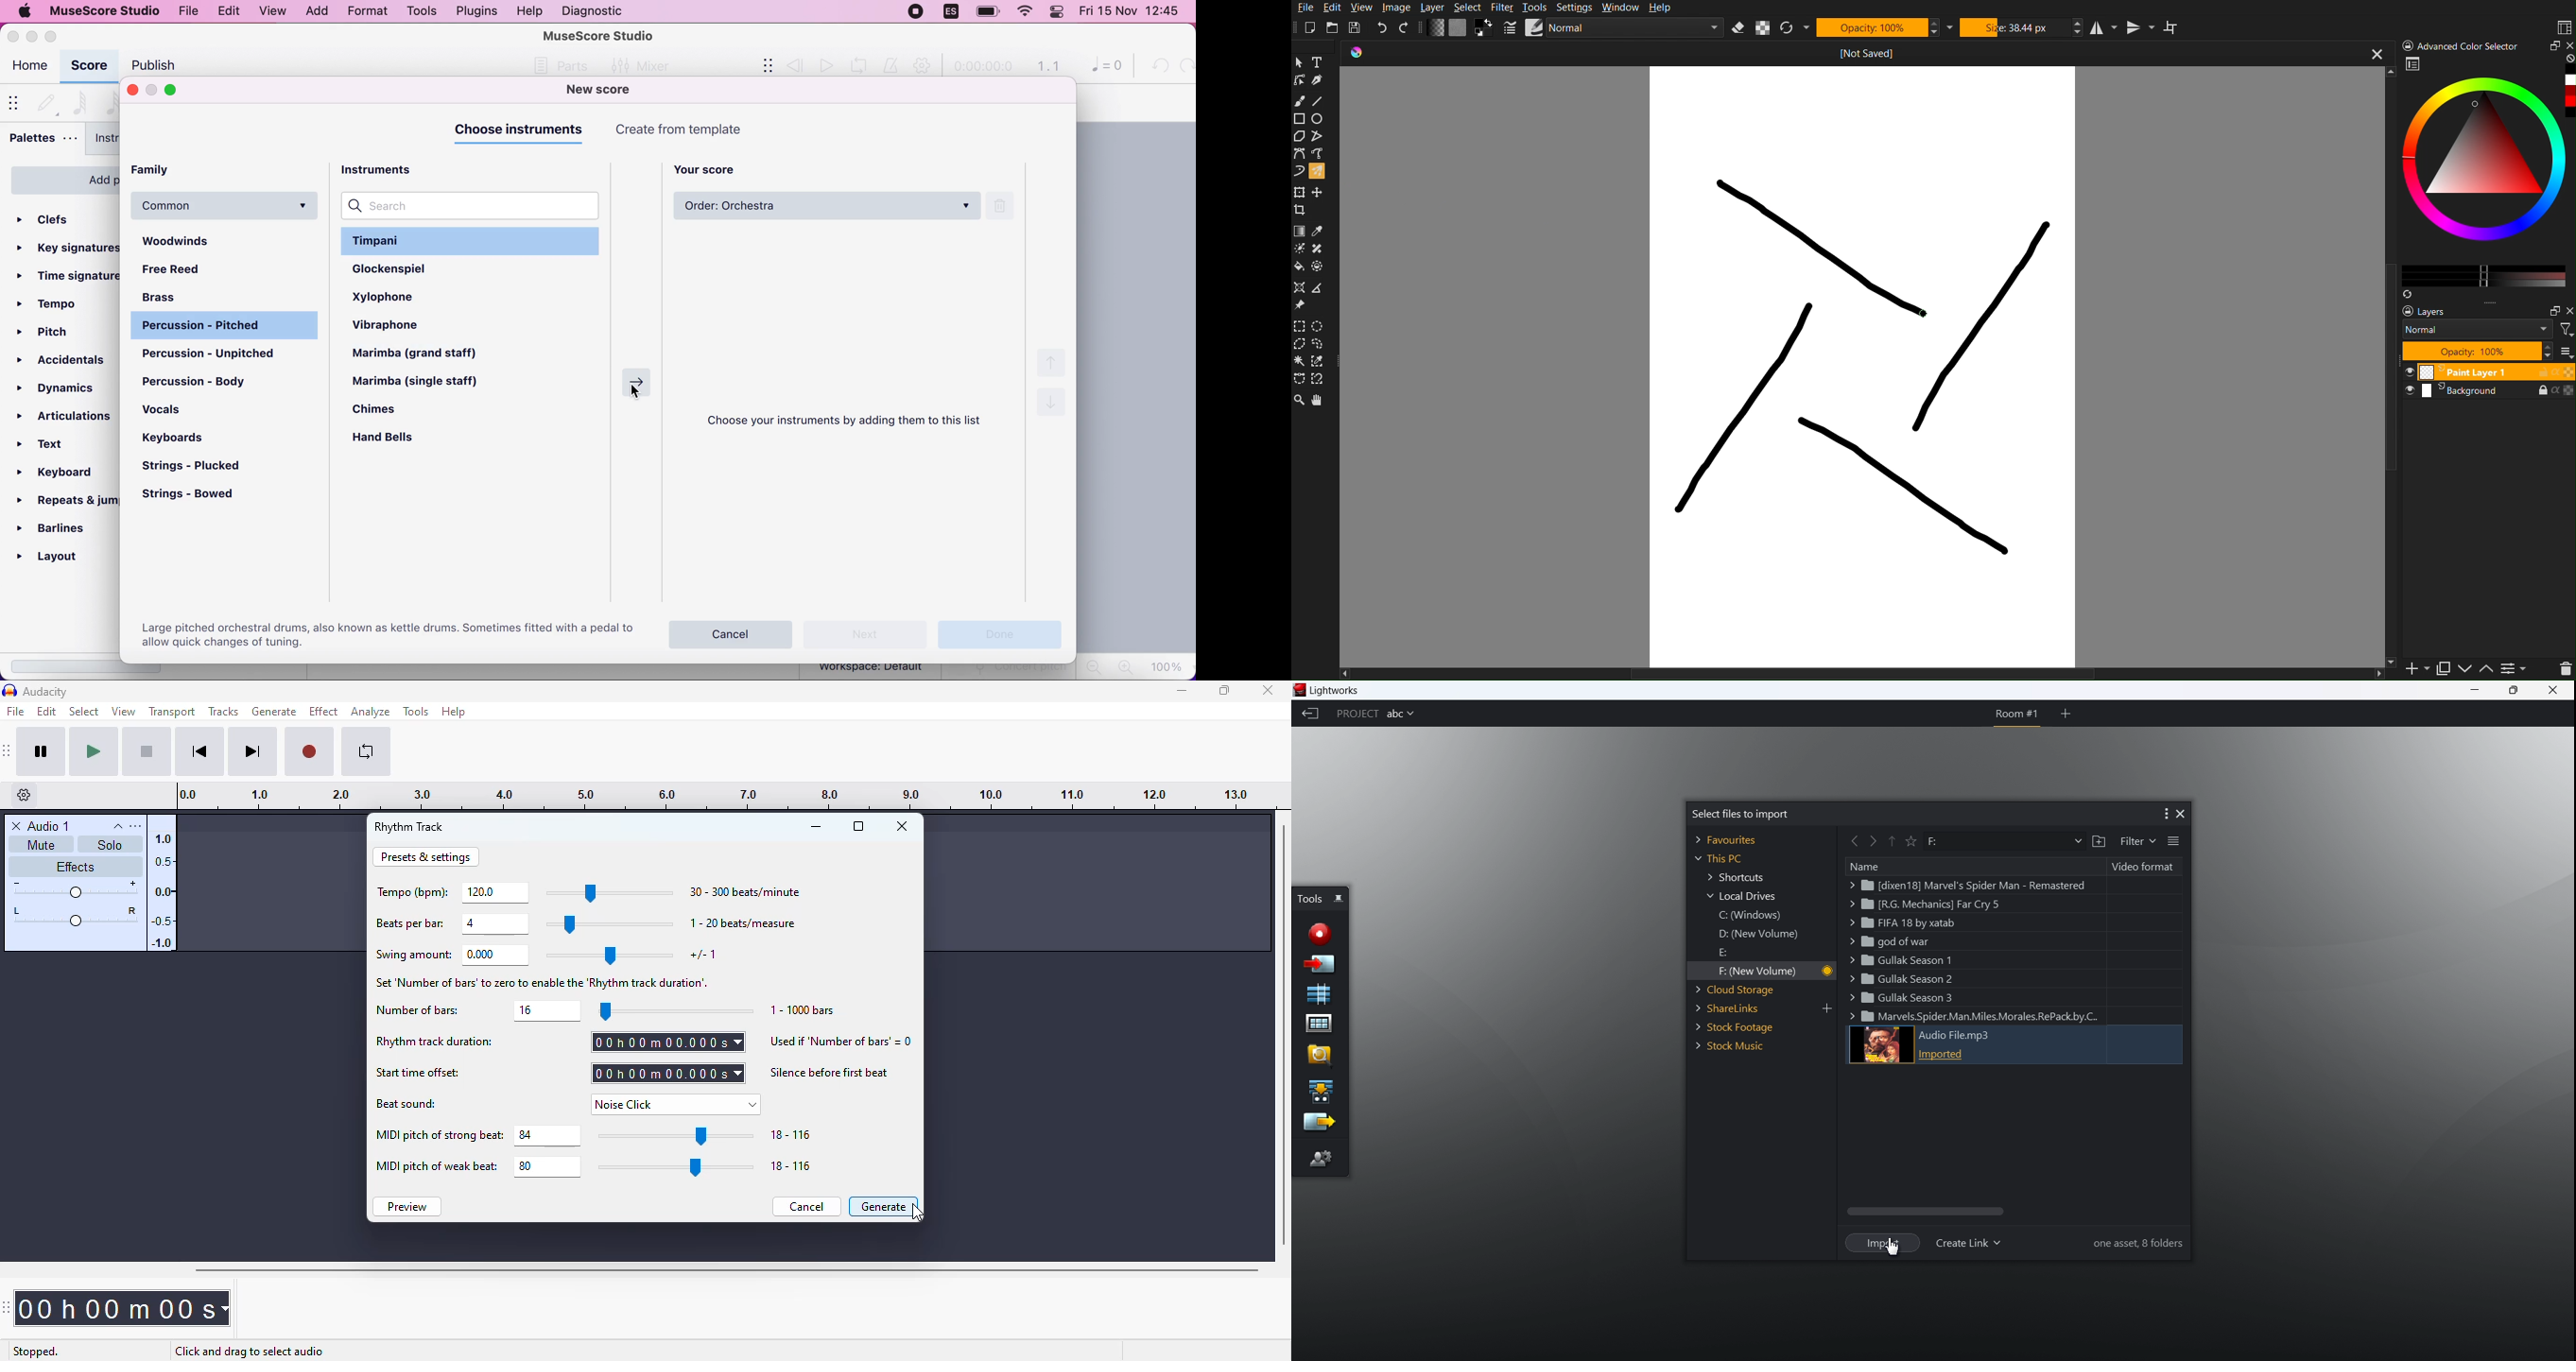  What do you see at coordinates (2410, 670) in the screenshot?
I see `add` at bounding box center [2410, 670].